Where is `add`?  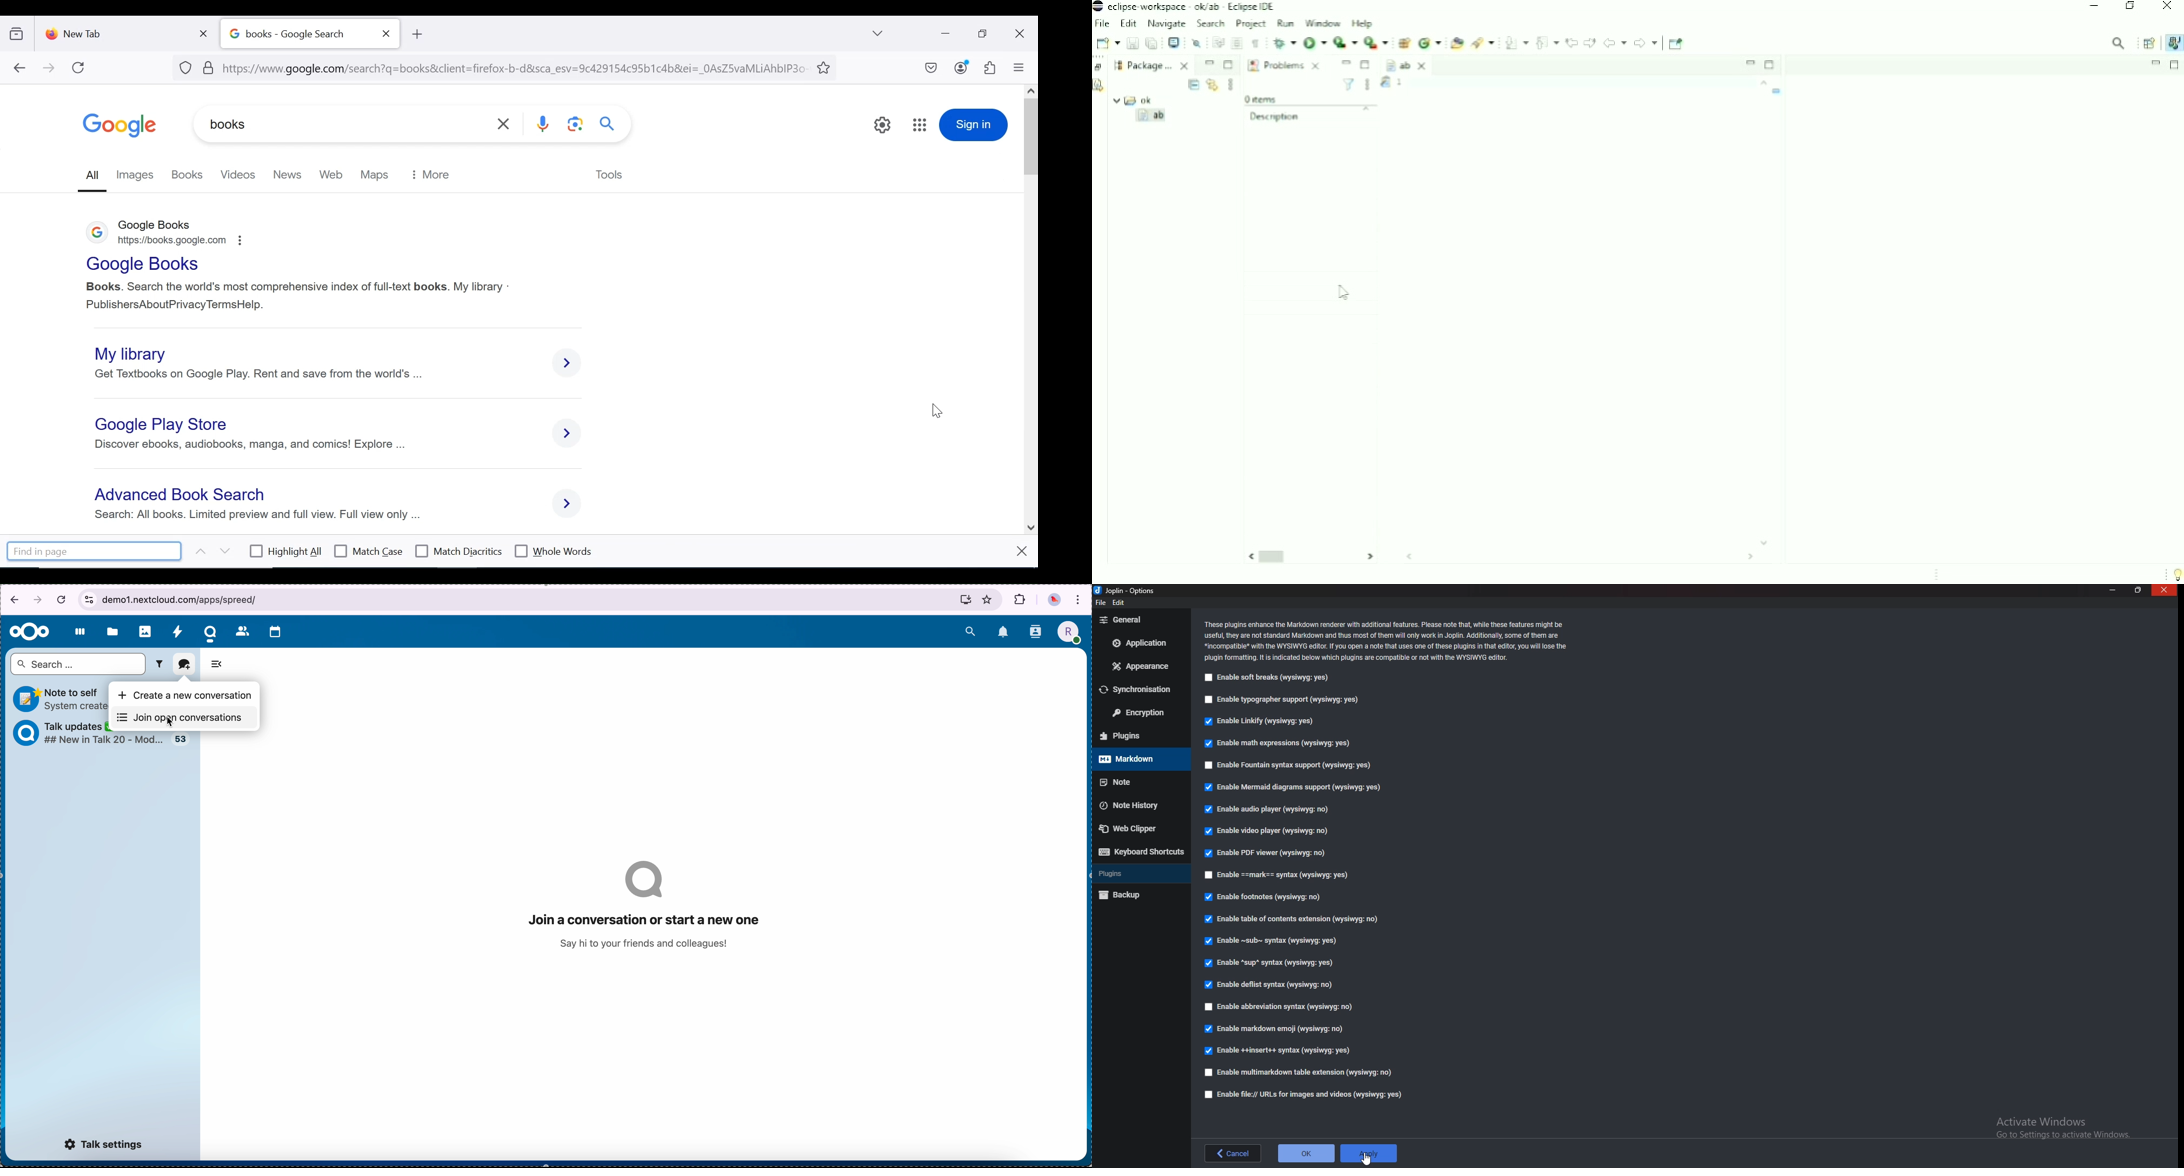
add is located at coordinates (184, 664).